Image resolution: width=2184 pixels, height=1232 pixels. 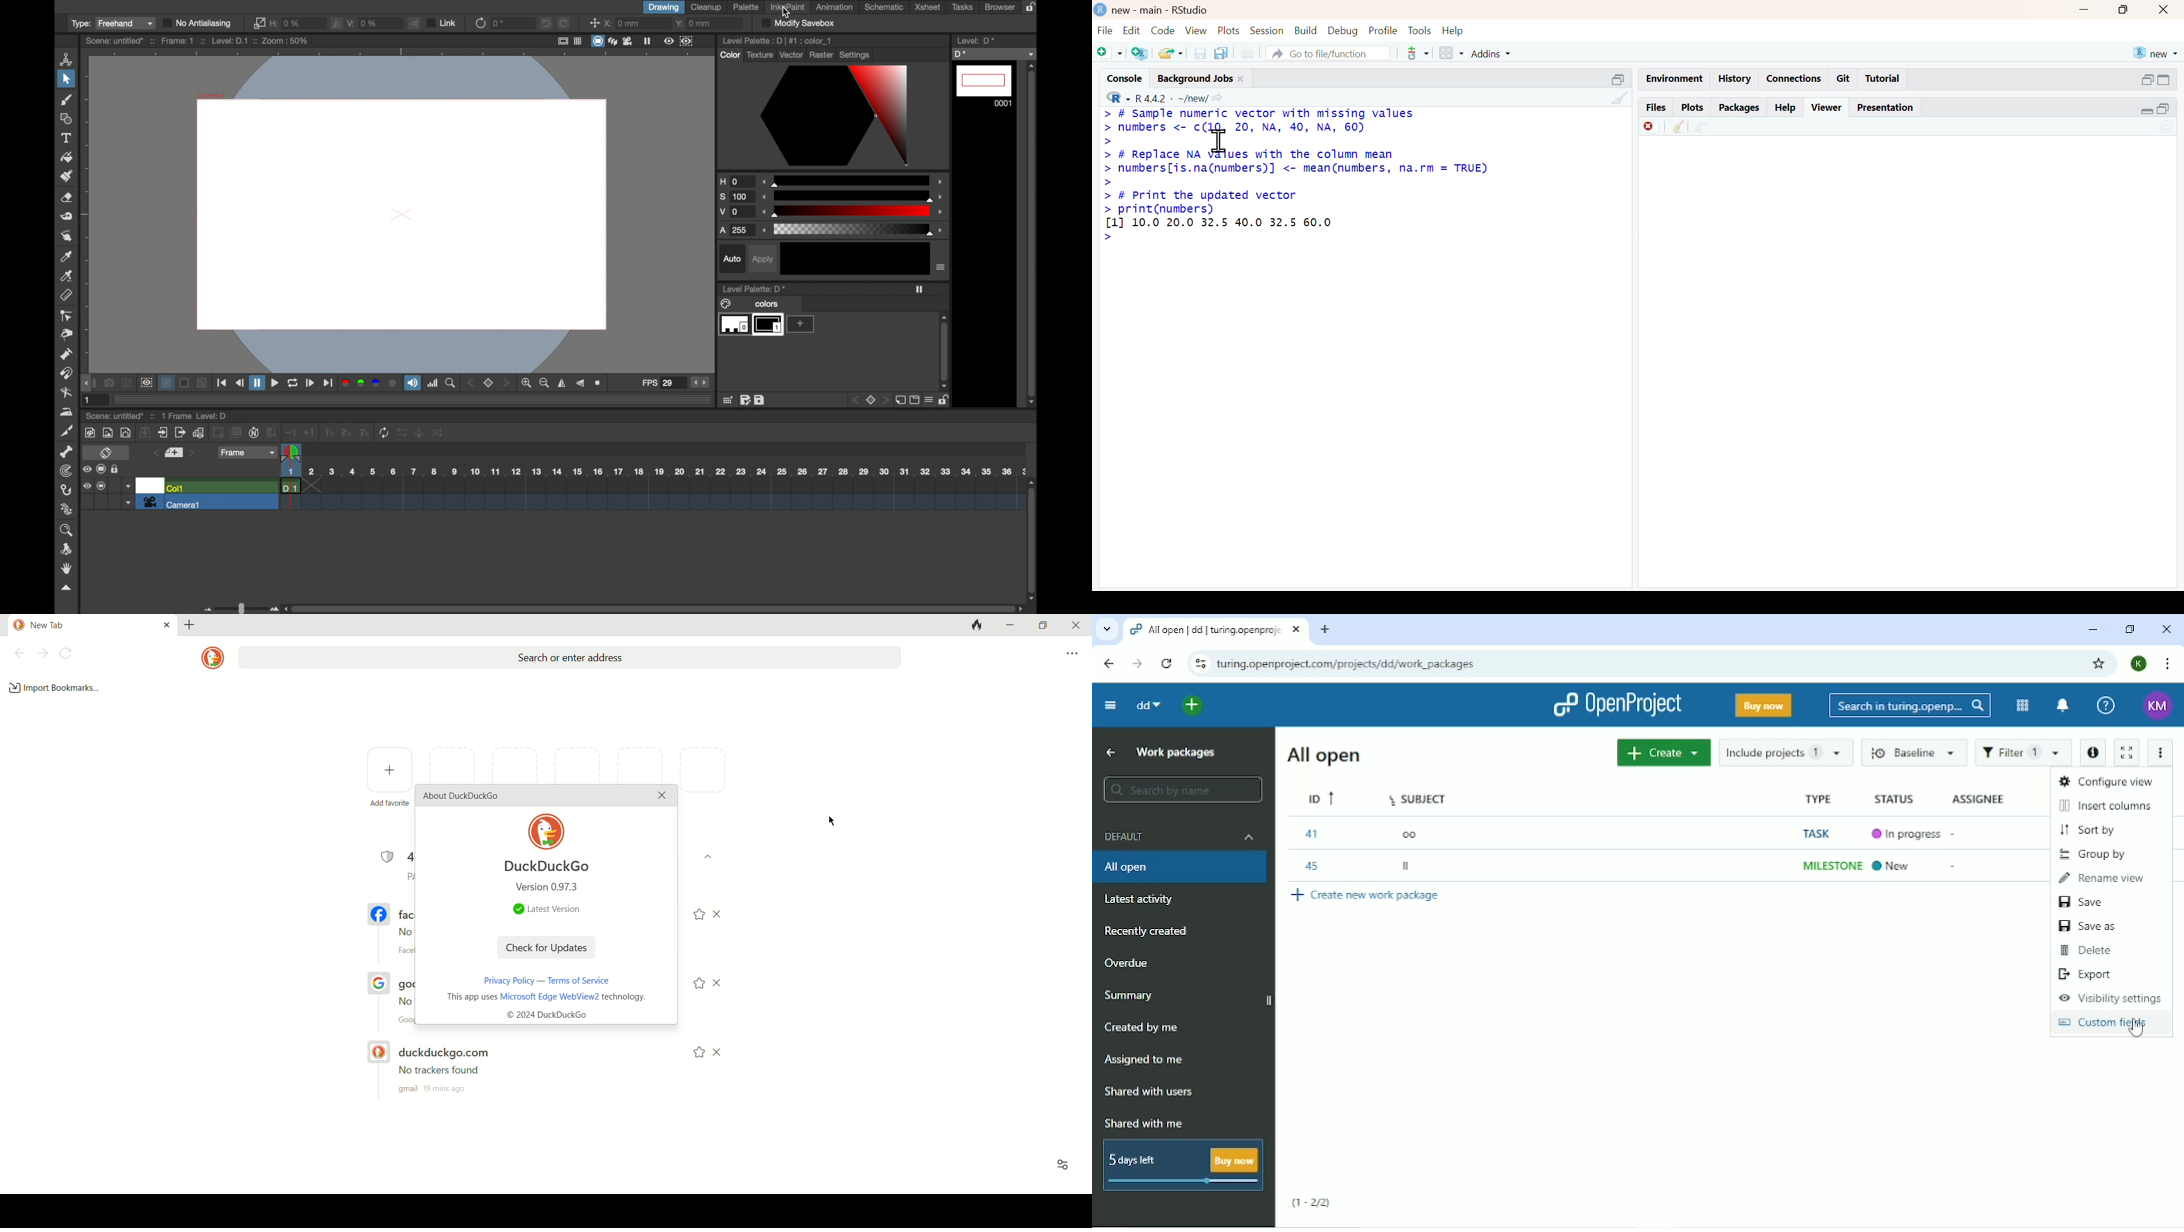 What do you see at coordinates (291, 433) in the screenshot?
I see `-1` at bounding box center [291, 433].